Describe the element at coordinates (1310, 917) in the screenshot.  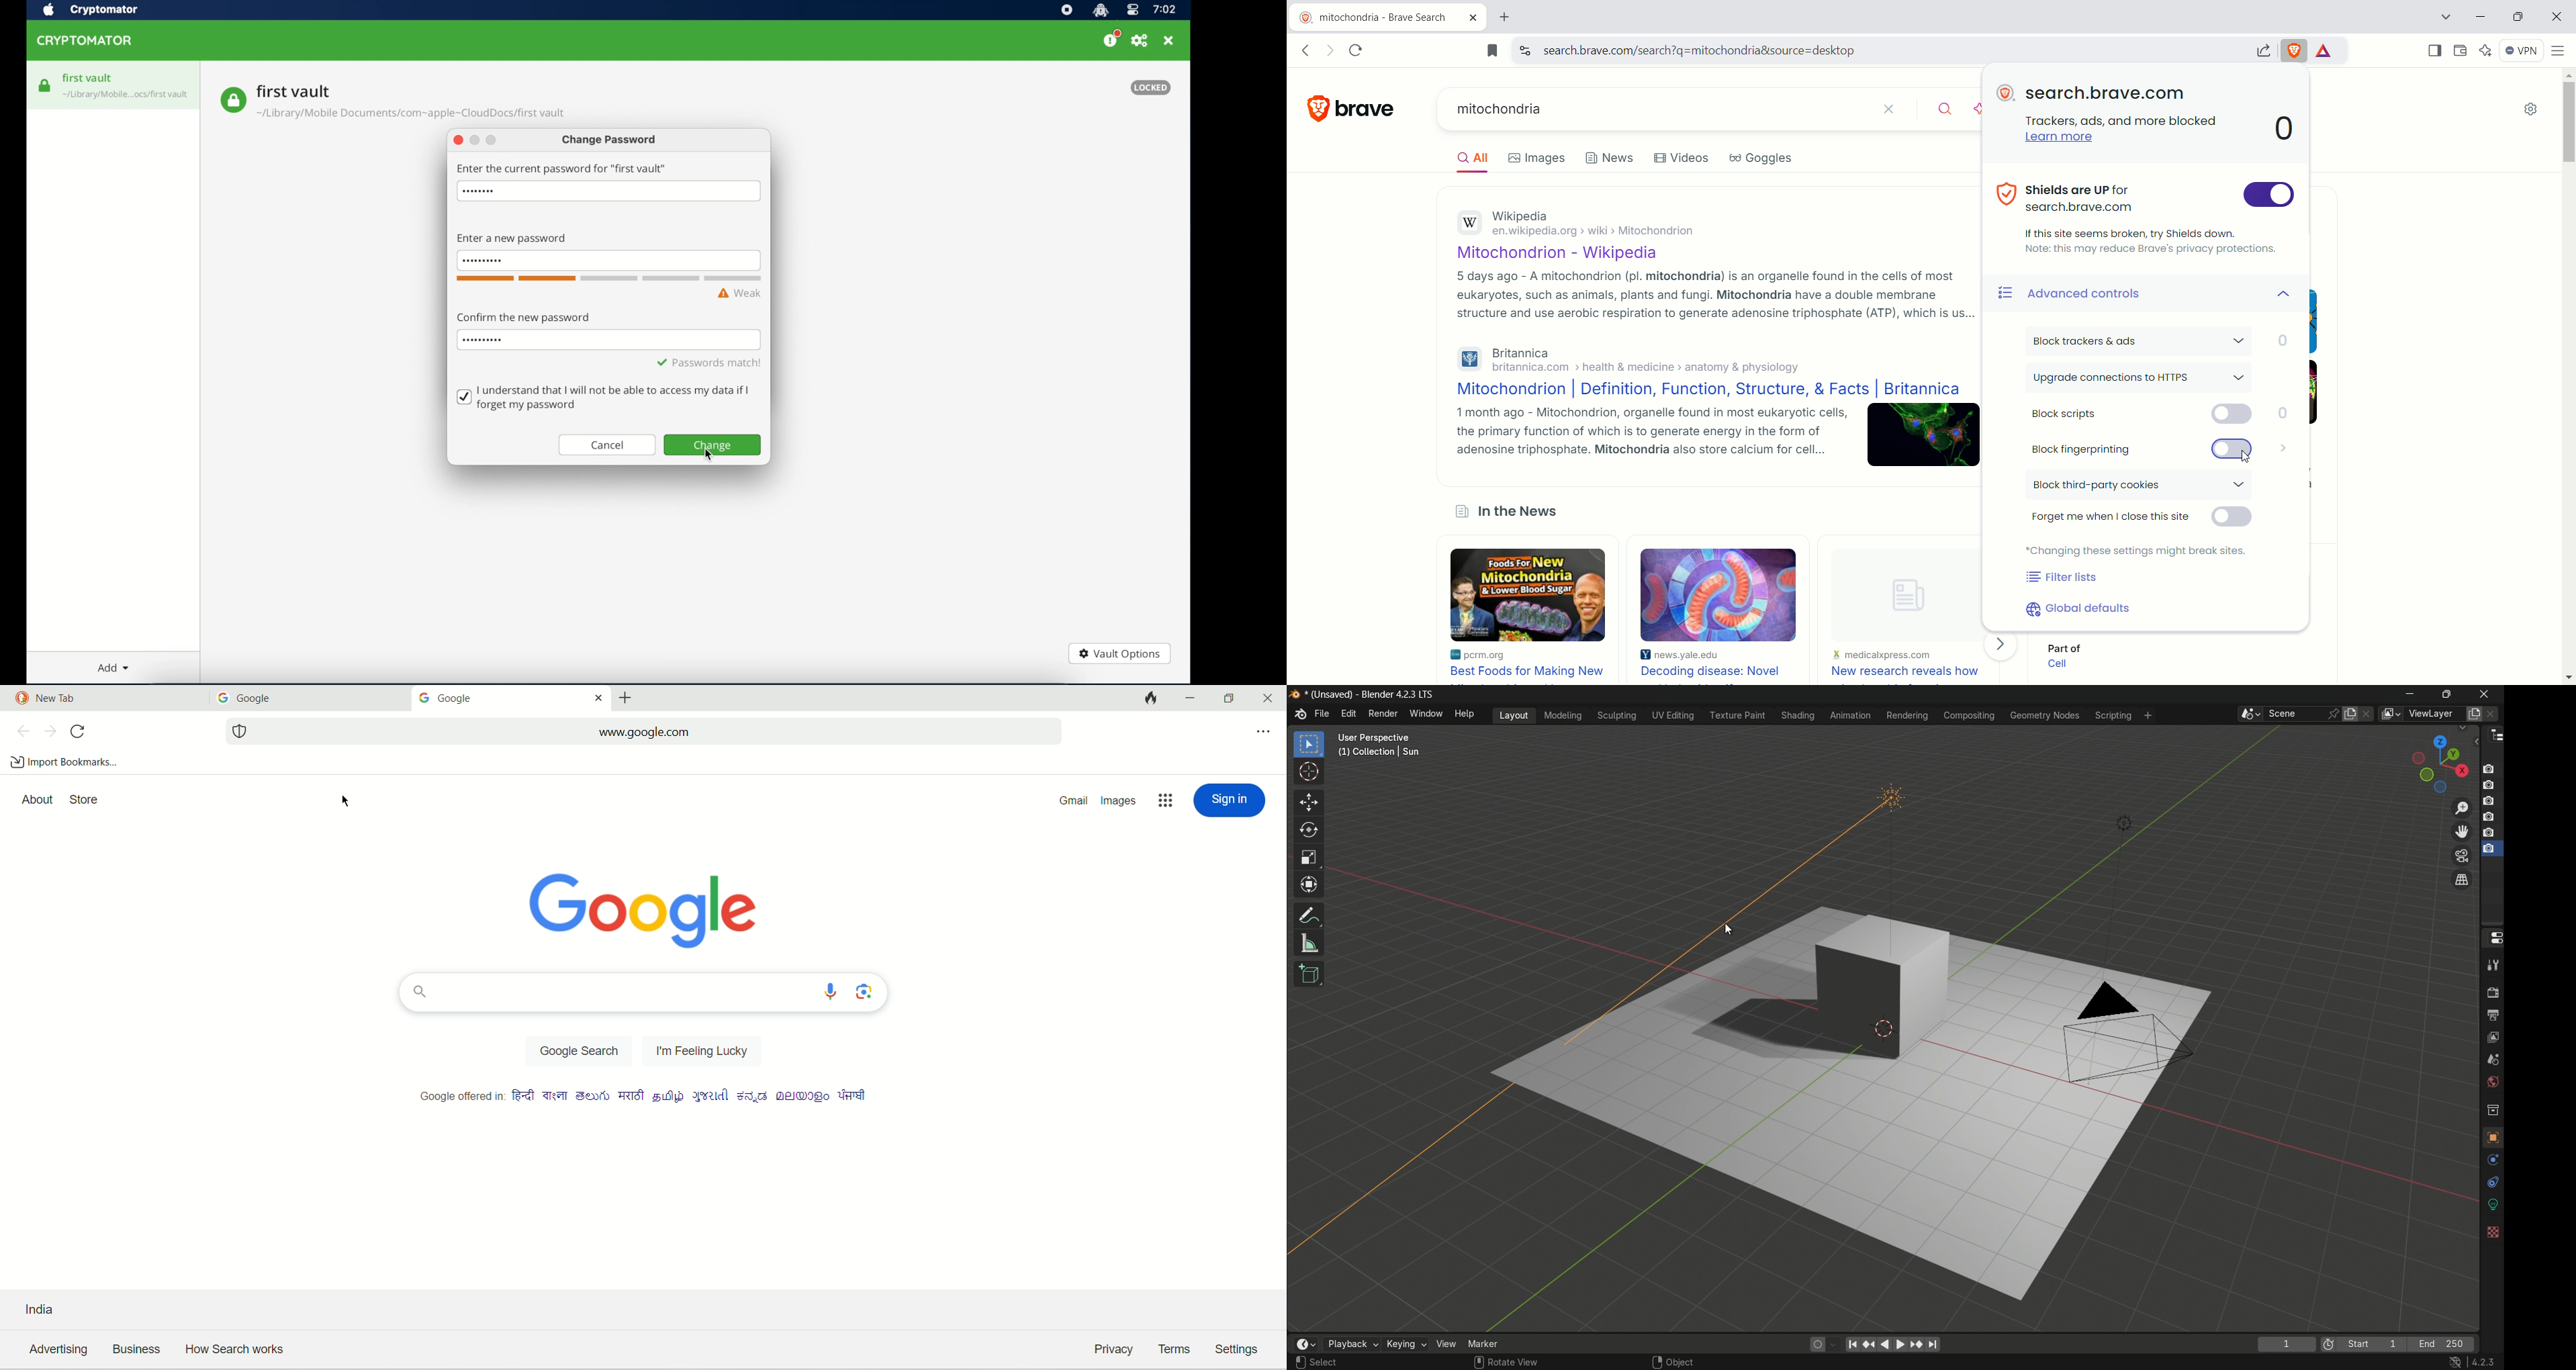
I see `annotate` at that location.